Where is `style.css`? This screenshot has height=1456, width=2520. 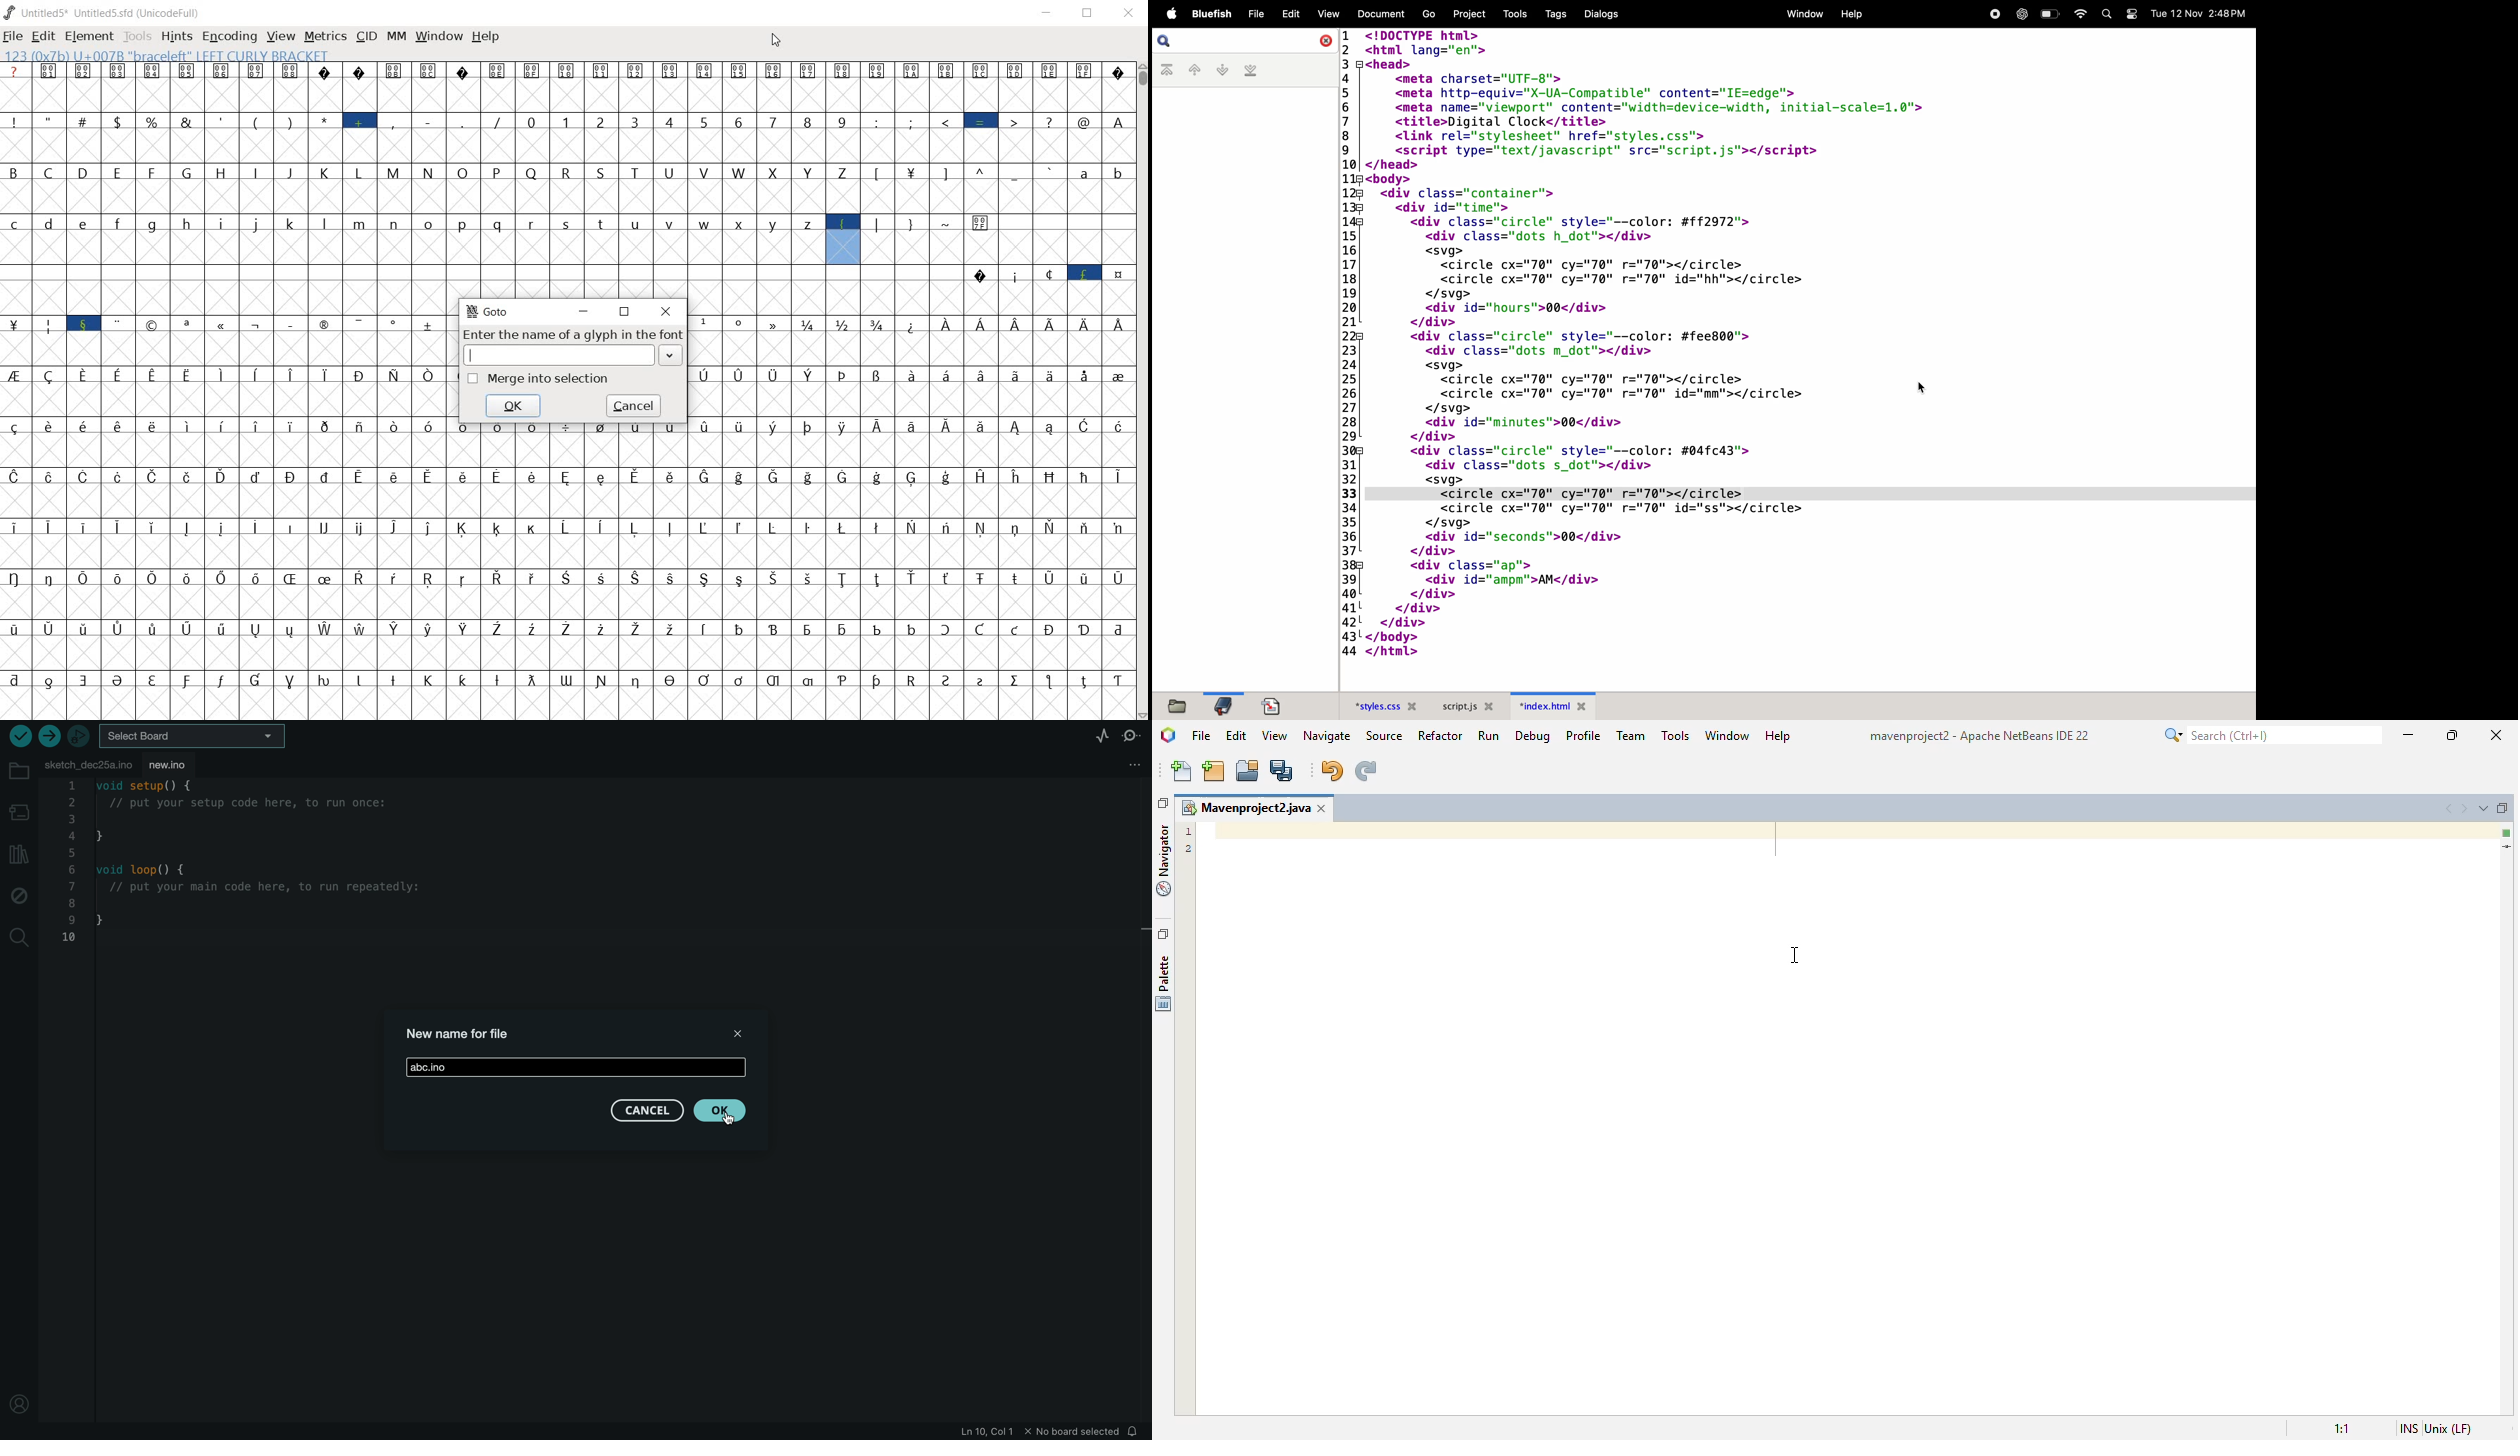
style.css is located at coordinates (1382, 703).